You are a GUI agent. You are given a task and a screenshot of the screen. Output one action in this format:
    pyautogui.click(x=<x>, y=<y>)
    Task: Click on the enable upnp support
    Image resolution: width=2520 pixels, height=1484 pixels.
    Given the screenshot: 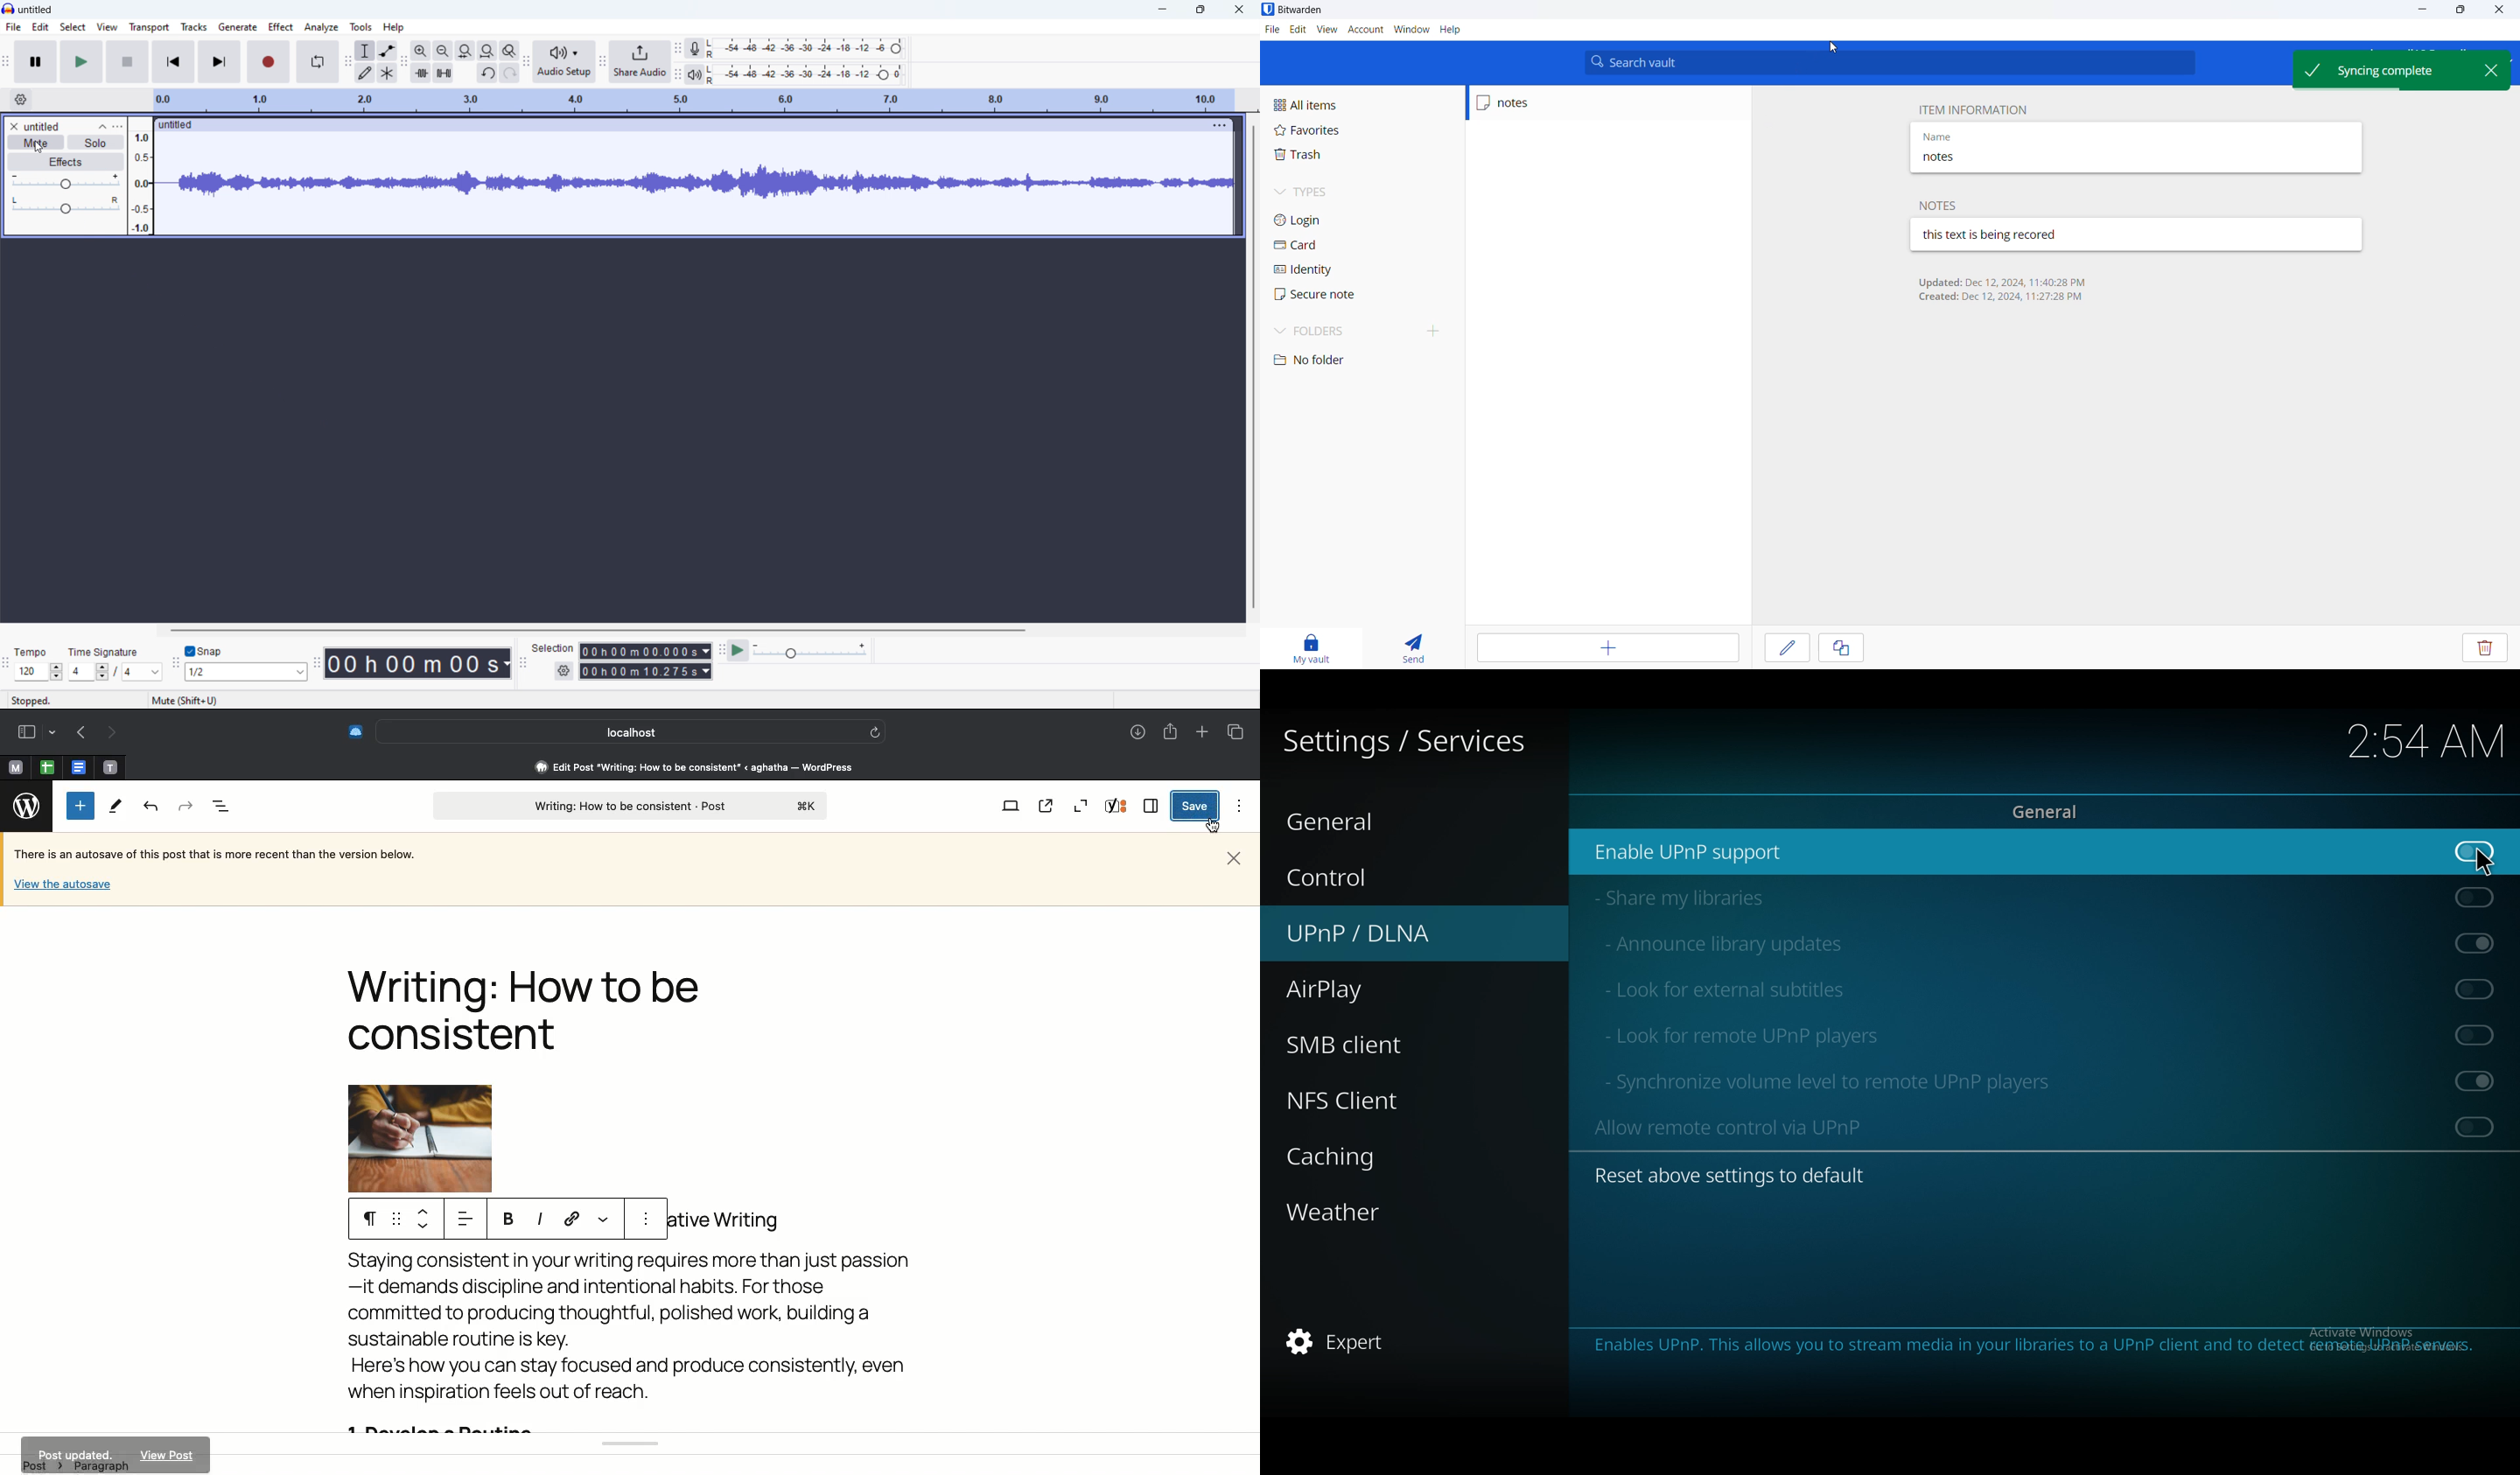 What is the action you would take?
    pyautogui.click(x=1701, y=852)
    